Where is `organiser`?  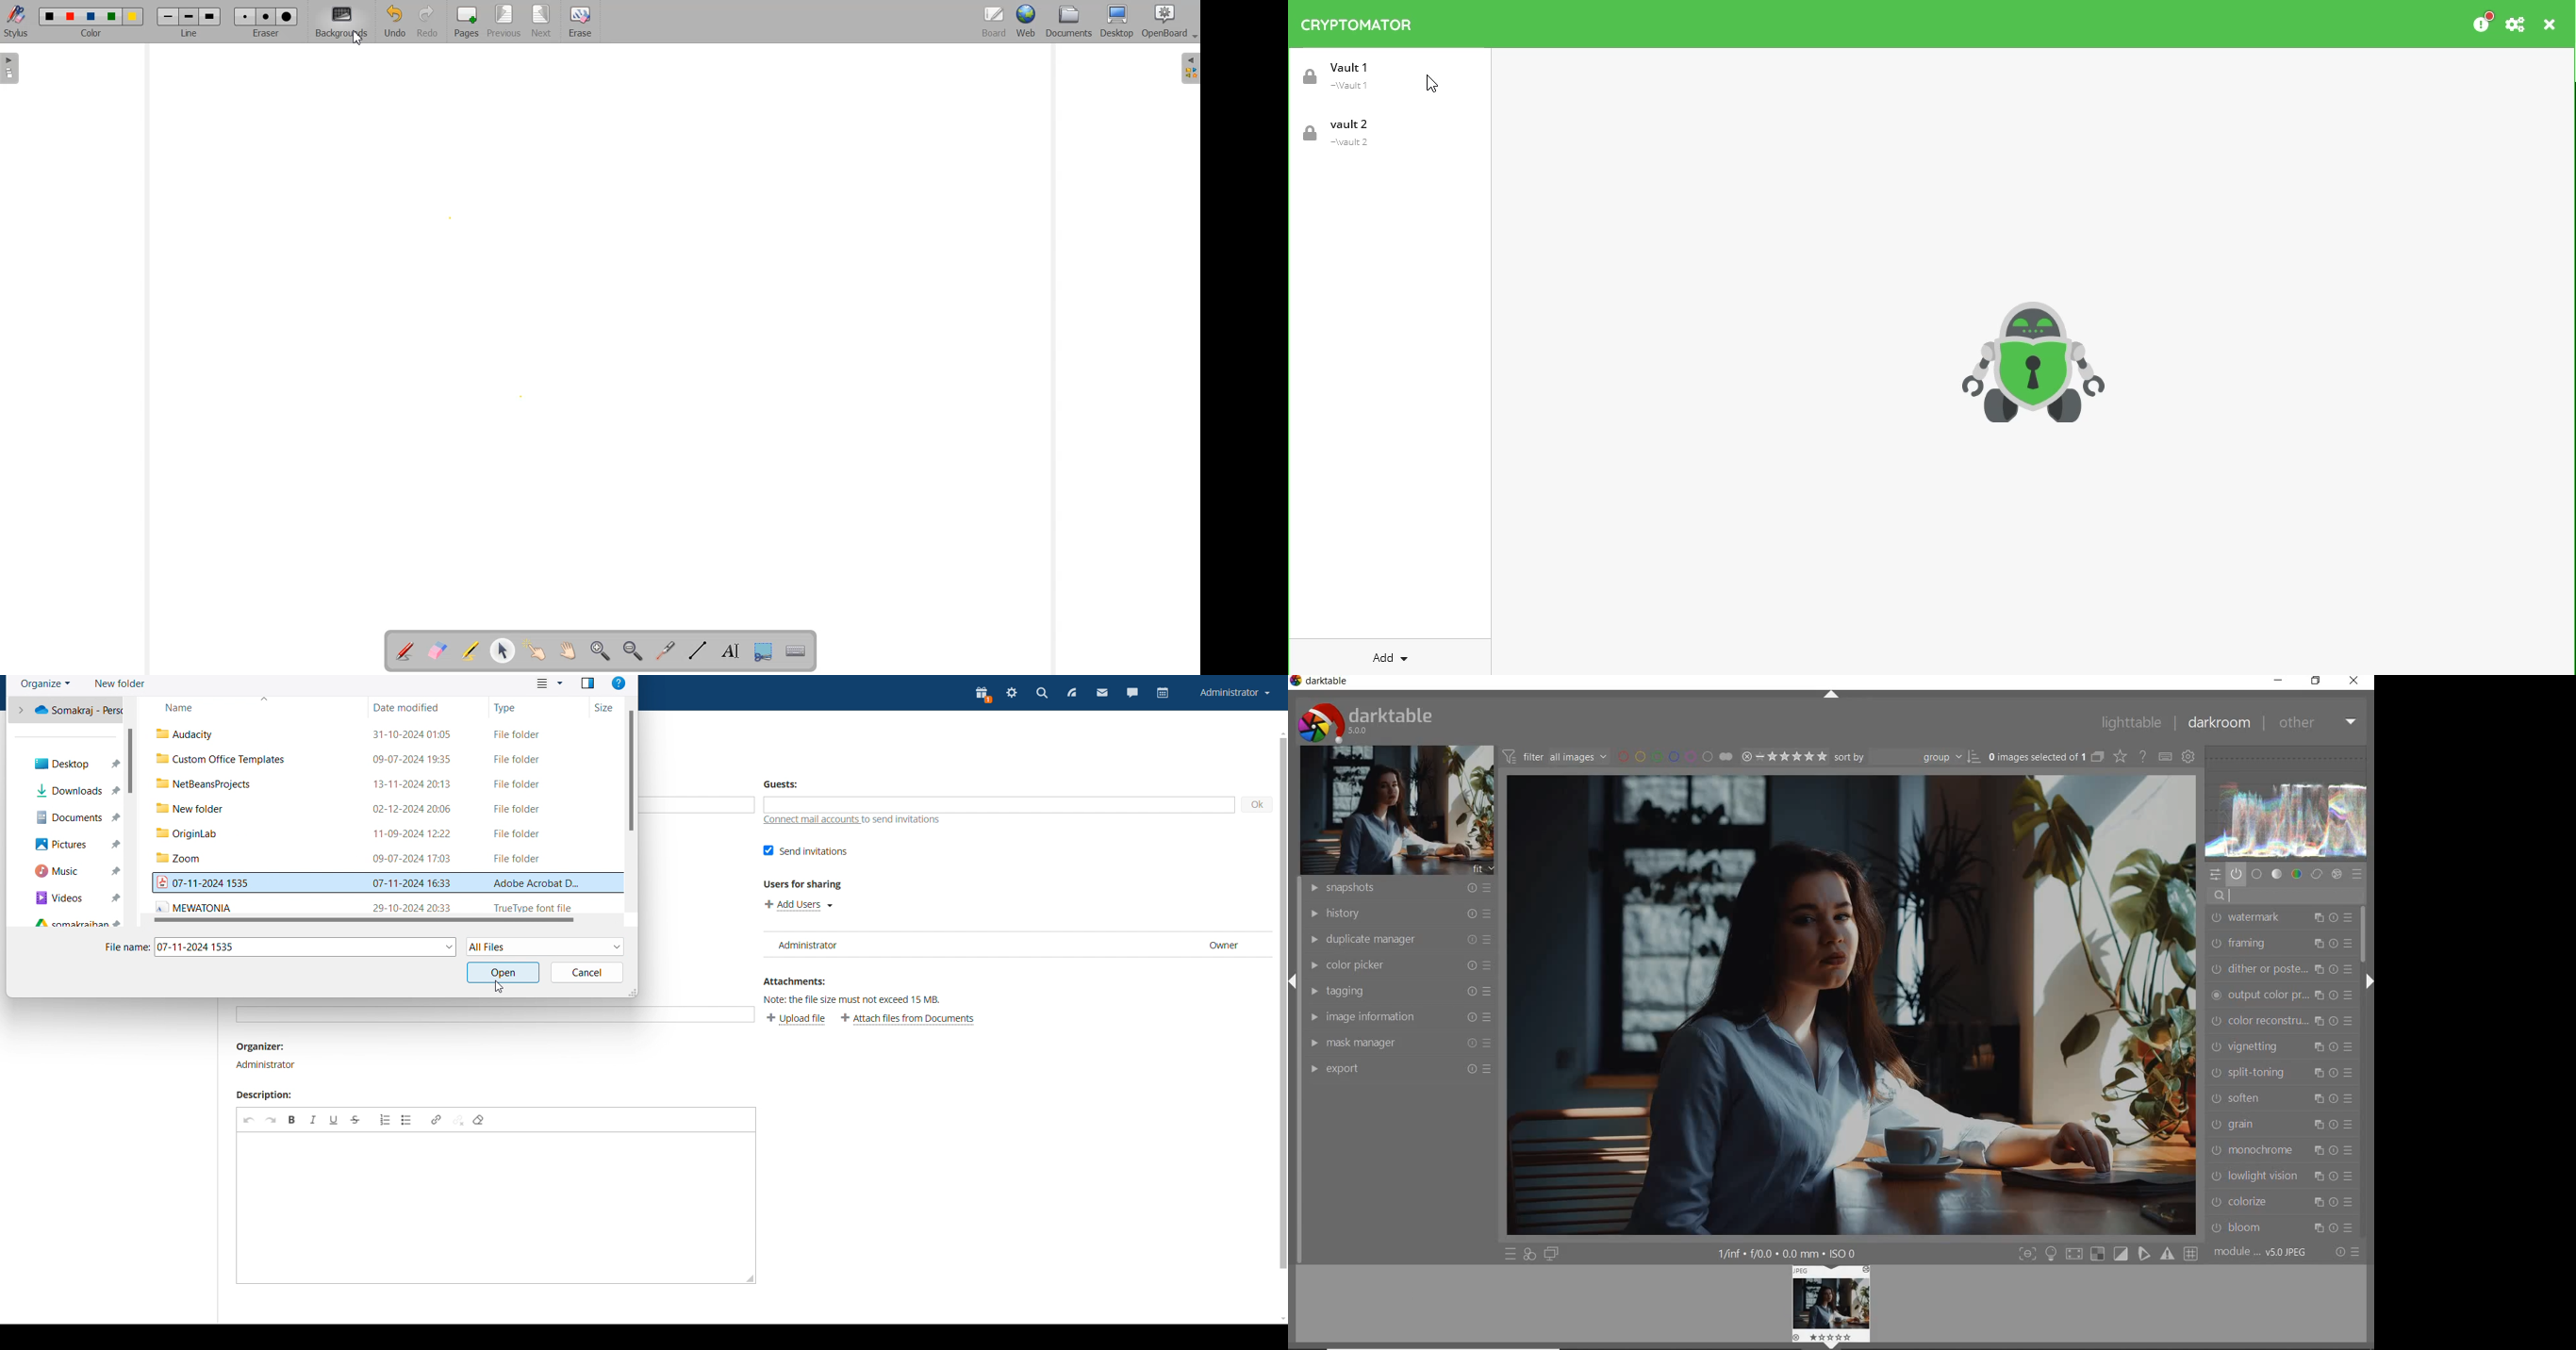 organiser is located at coordinates (267, 1057).